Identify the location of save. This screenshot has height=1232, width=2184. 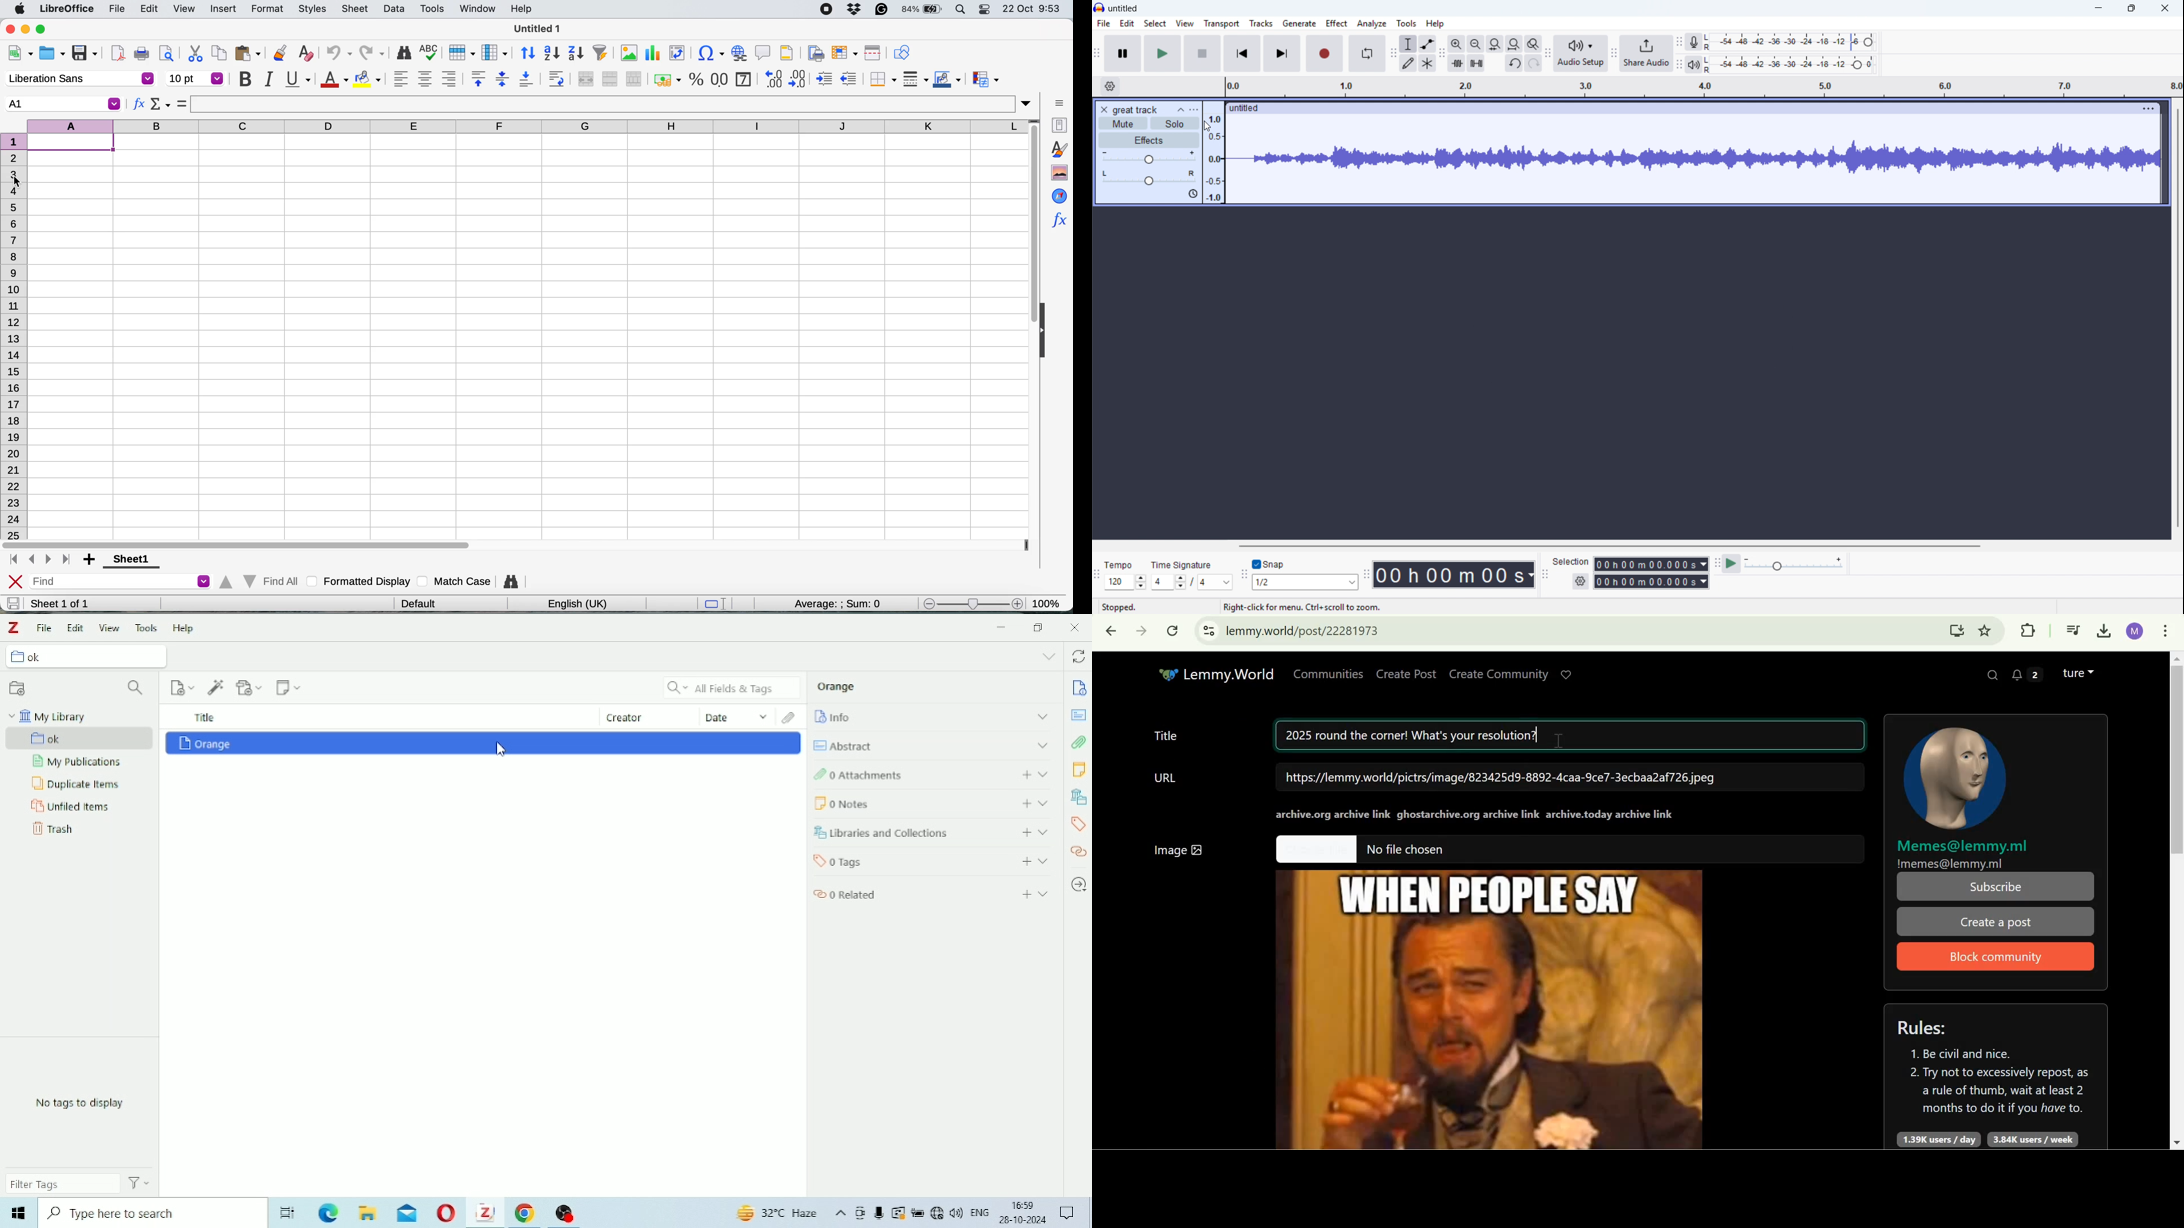
(85, 53).